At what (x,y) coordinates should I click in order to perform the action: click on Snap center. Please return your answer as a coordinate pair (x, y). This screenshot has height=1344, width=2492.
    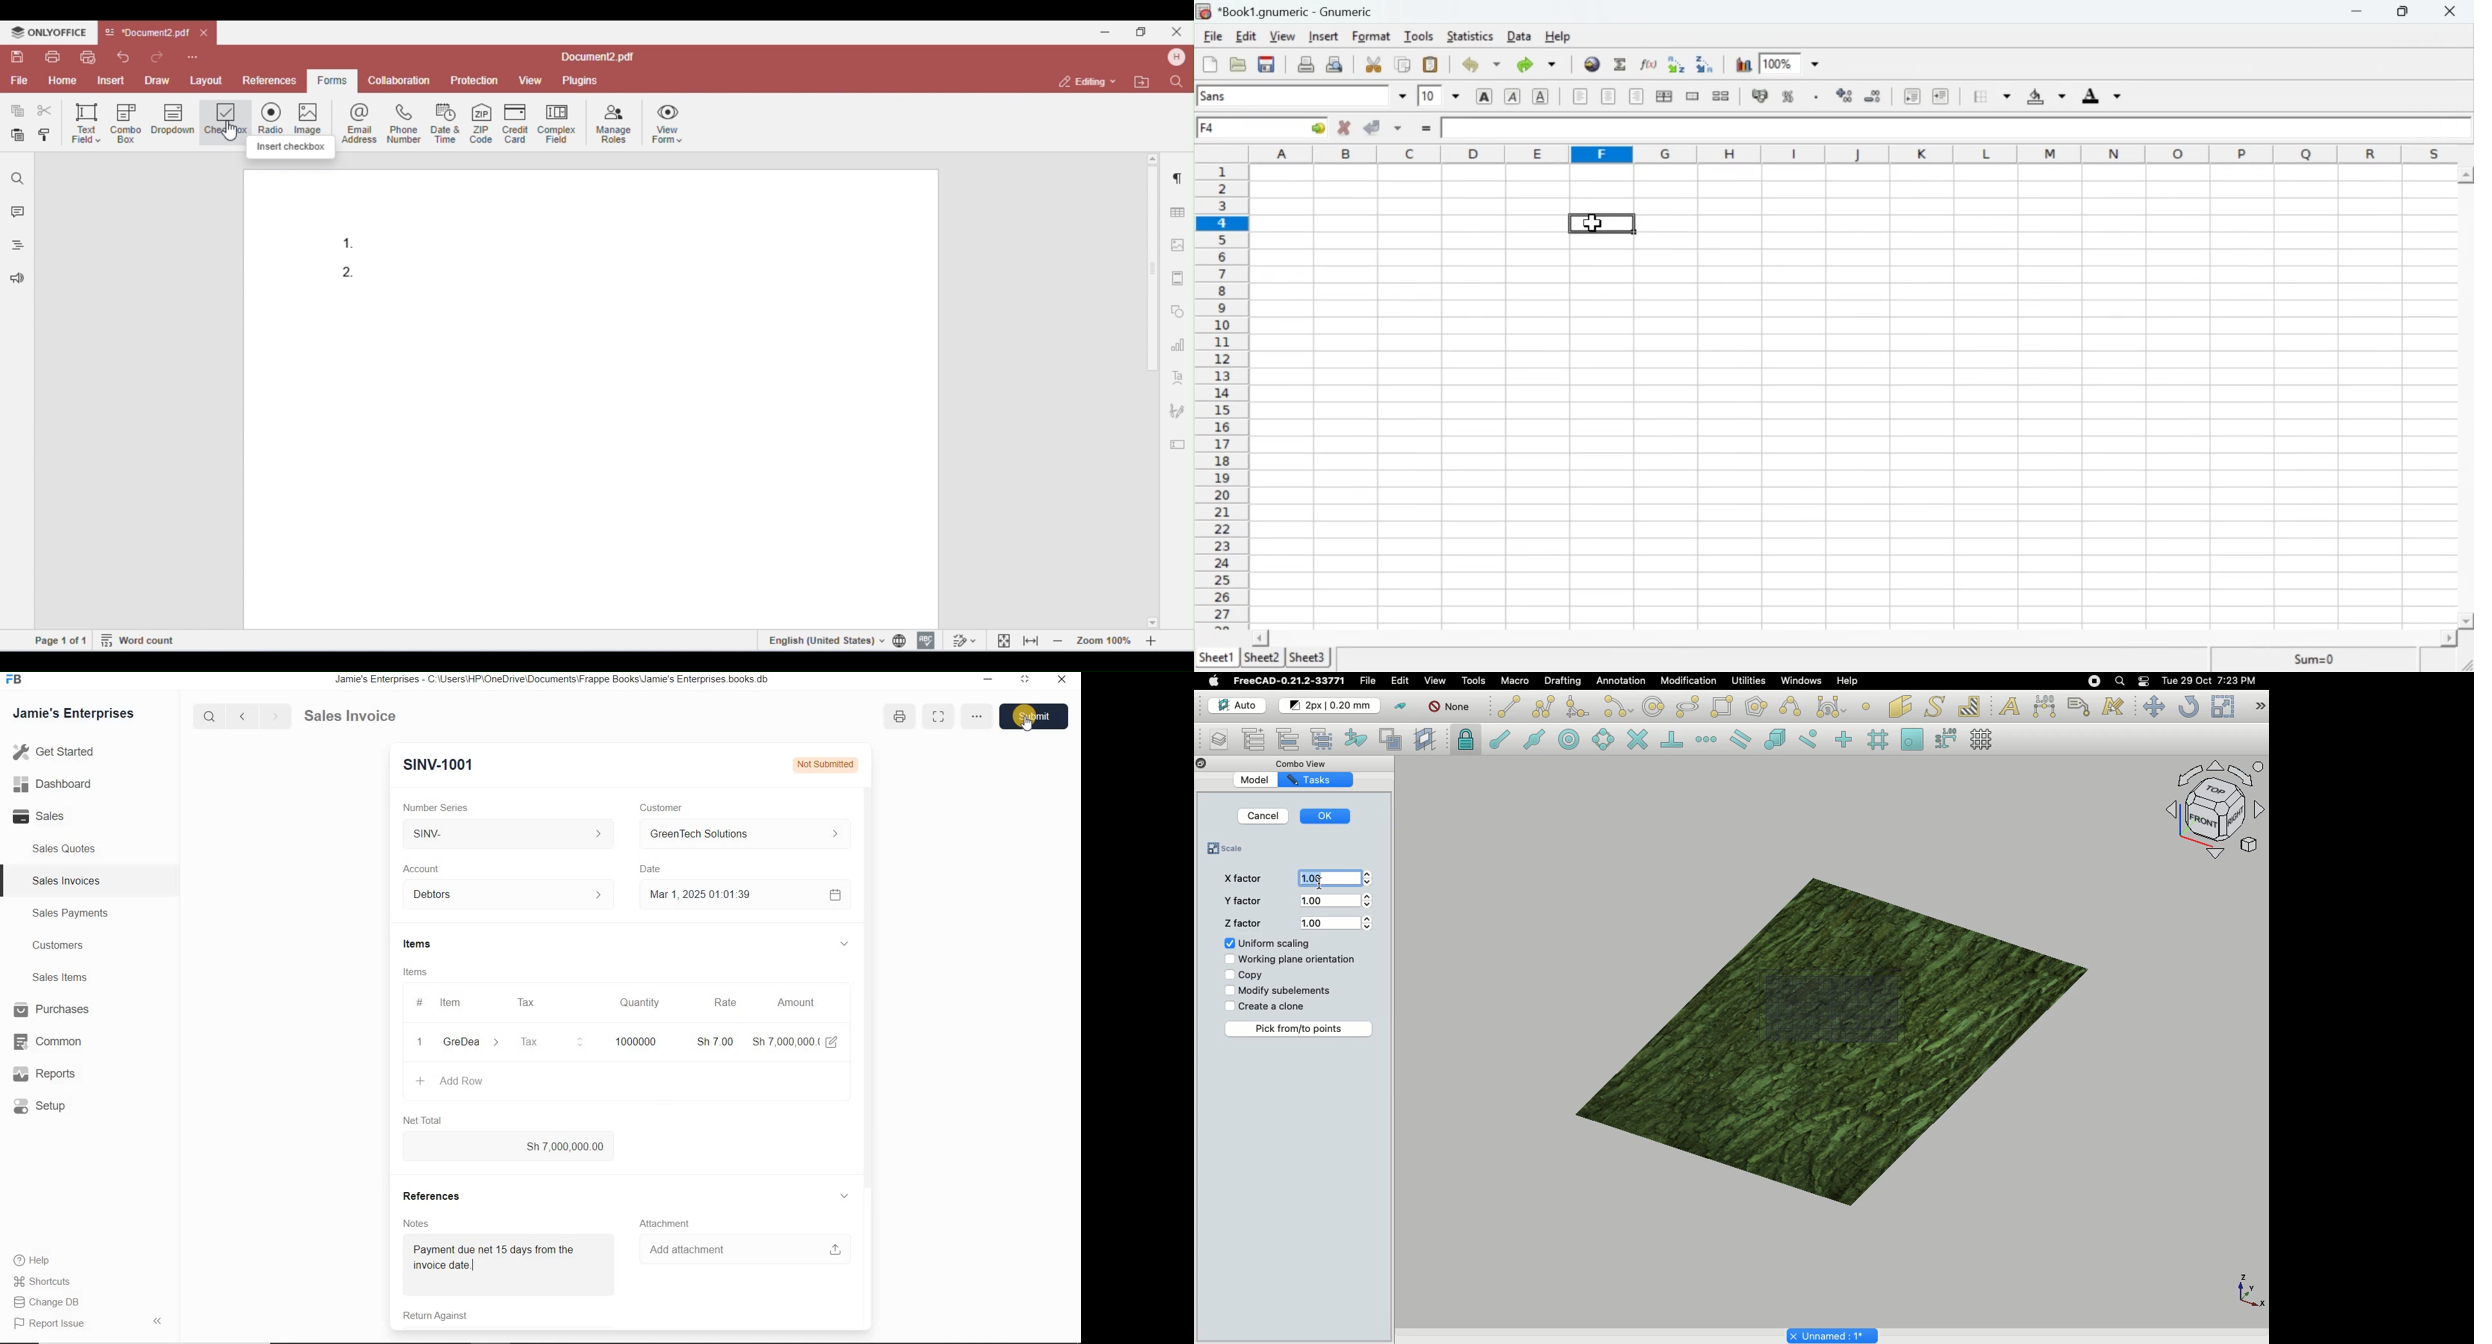
    Looking at the image, I should click on (1567, 740).